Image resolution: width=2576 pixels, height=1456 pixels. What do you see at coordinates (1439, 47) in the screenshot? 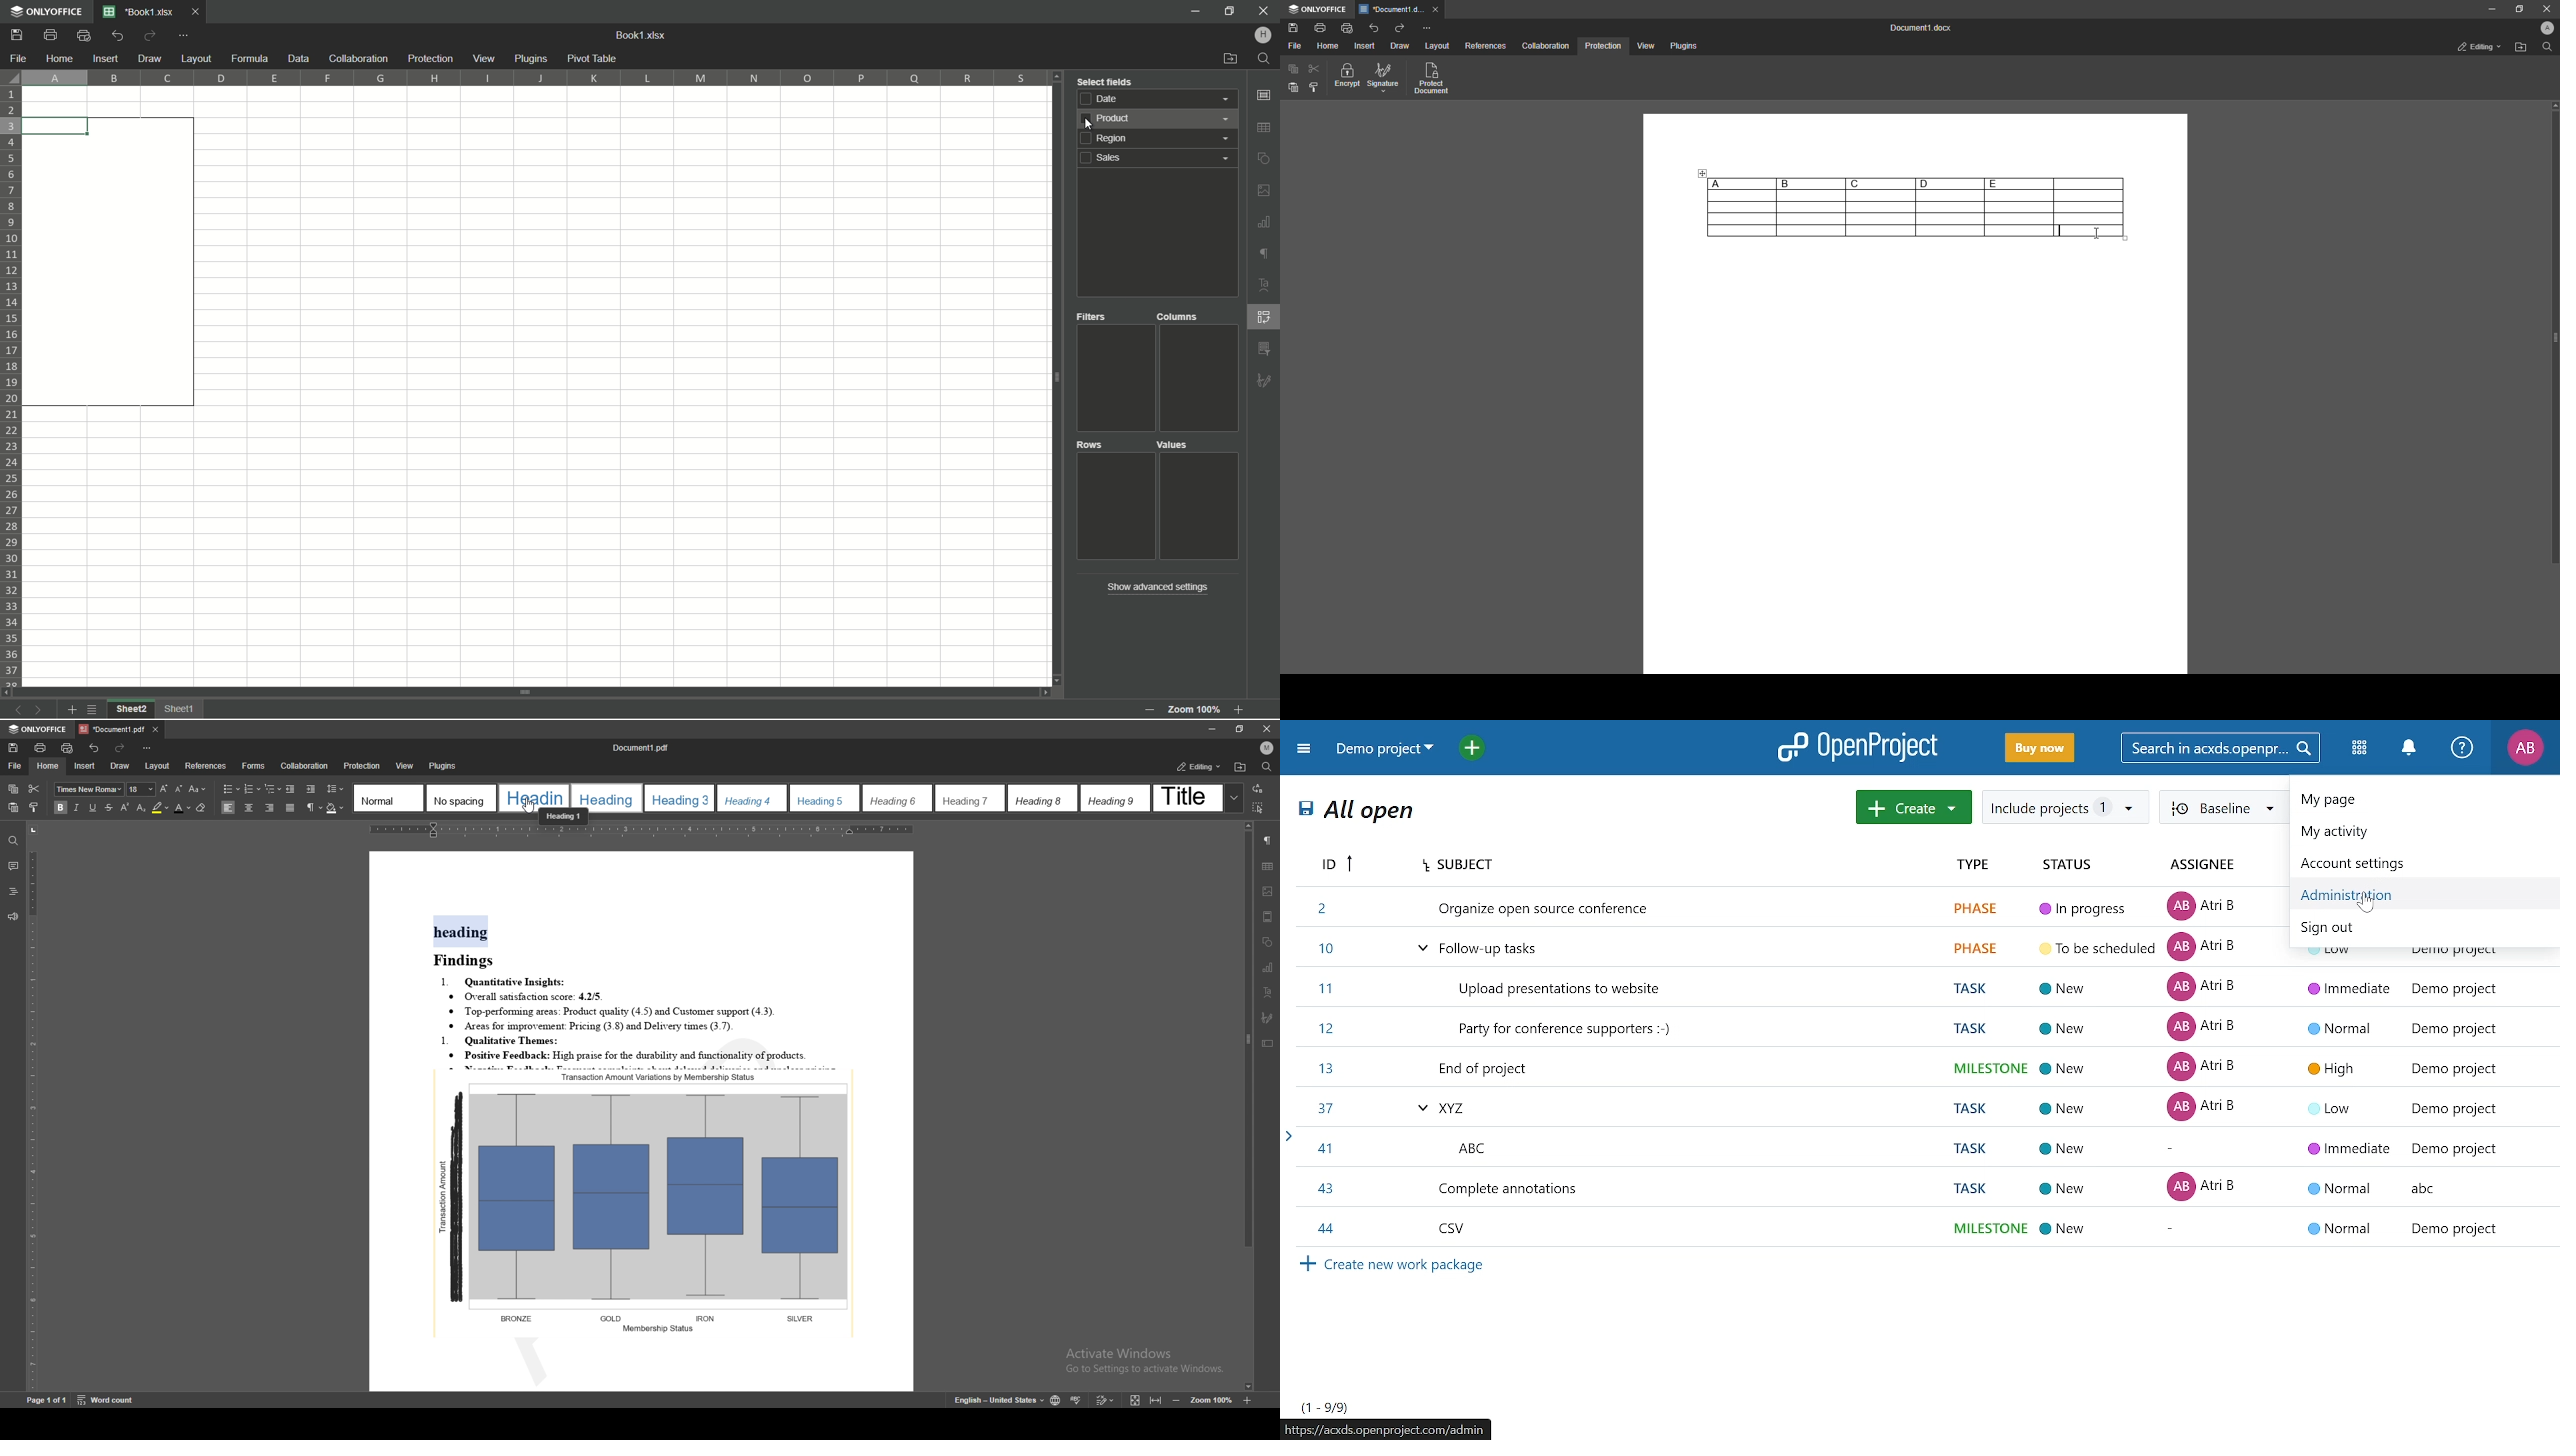
I see `layout` at bounding box center [1439, 47].